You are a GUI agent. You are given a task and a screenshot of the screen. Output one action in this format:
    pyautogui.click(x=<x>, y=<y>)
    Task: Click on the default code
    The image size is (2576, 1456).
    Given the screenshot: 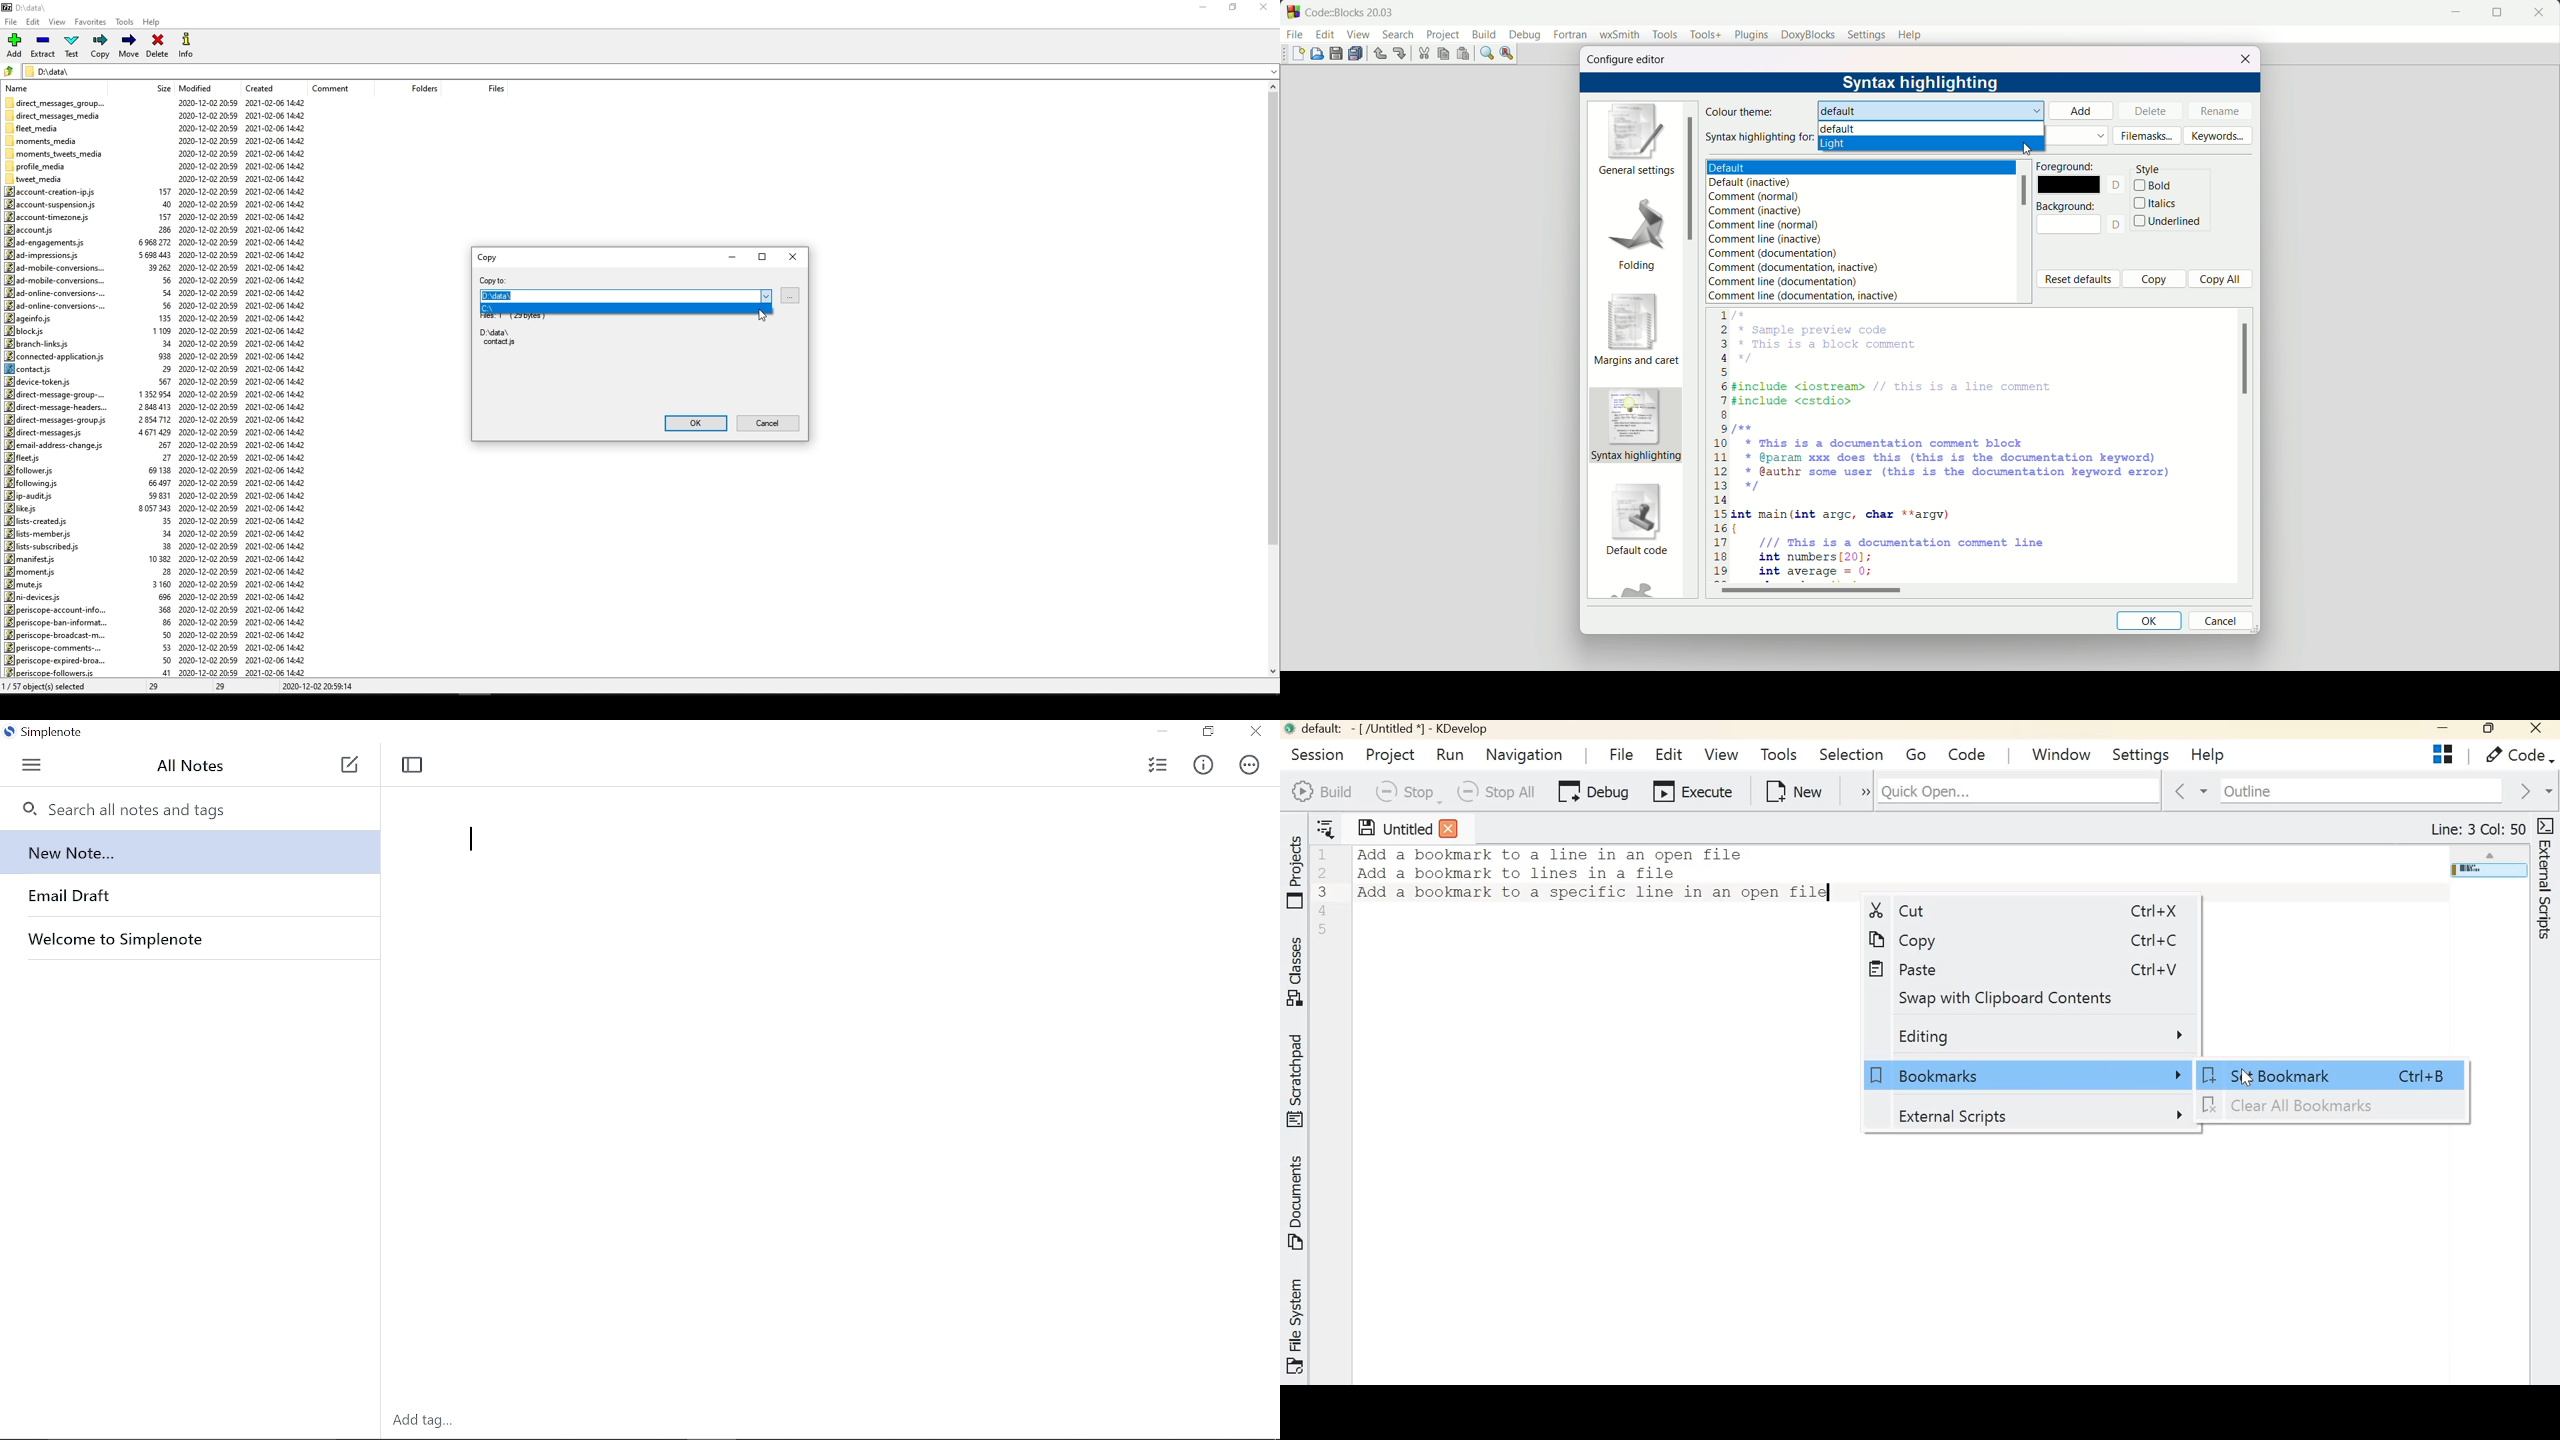 What is the action you would take?
    pyautogui.click(x=1637, y=521)
    